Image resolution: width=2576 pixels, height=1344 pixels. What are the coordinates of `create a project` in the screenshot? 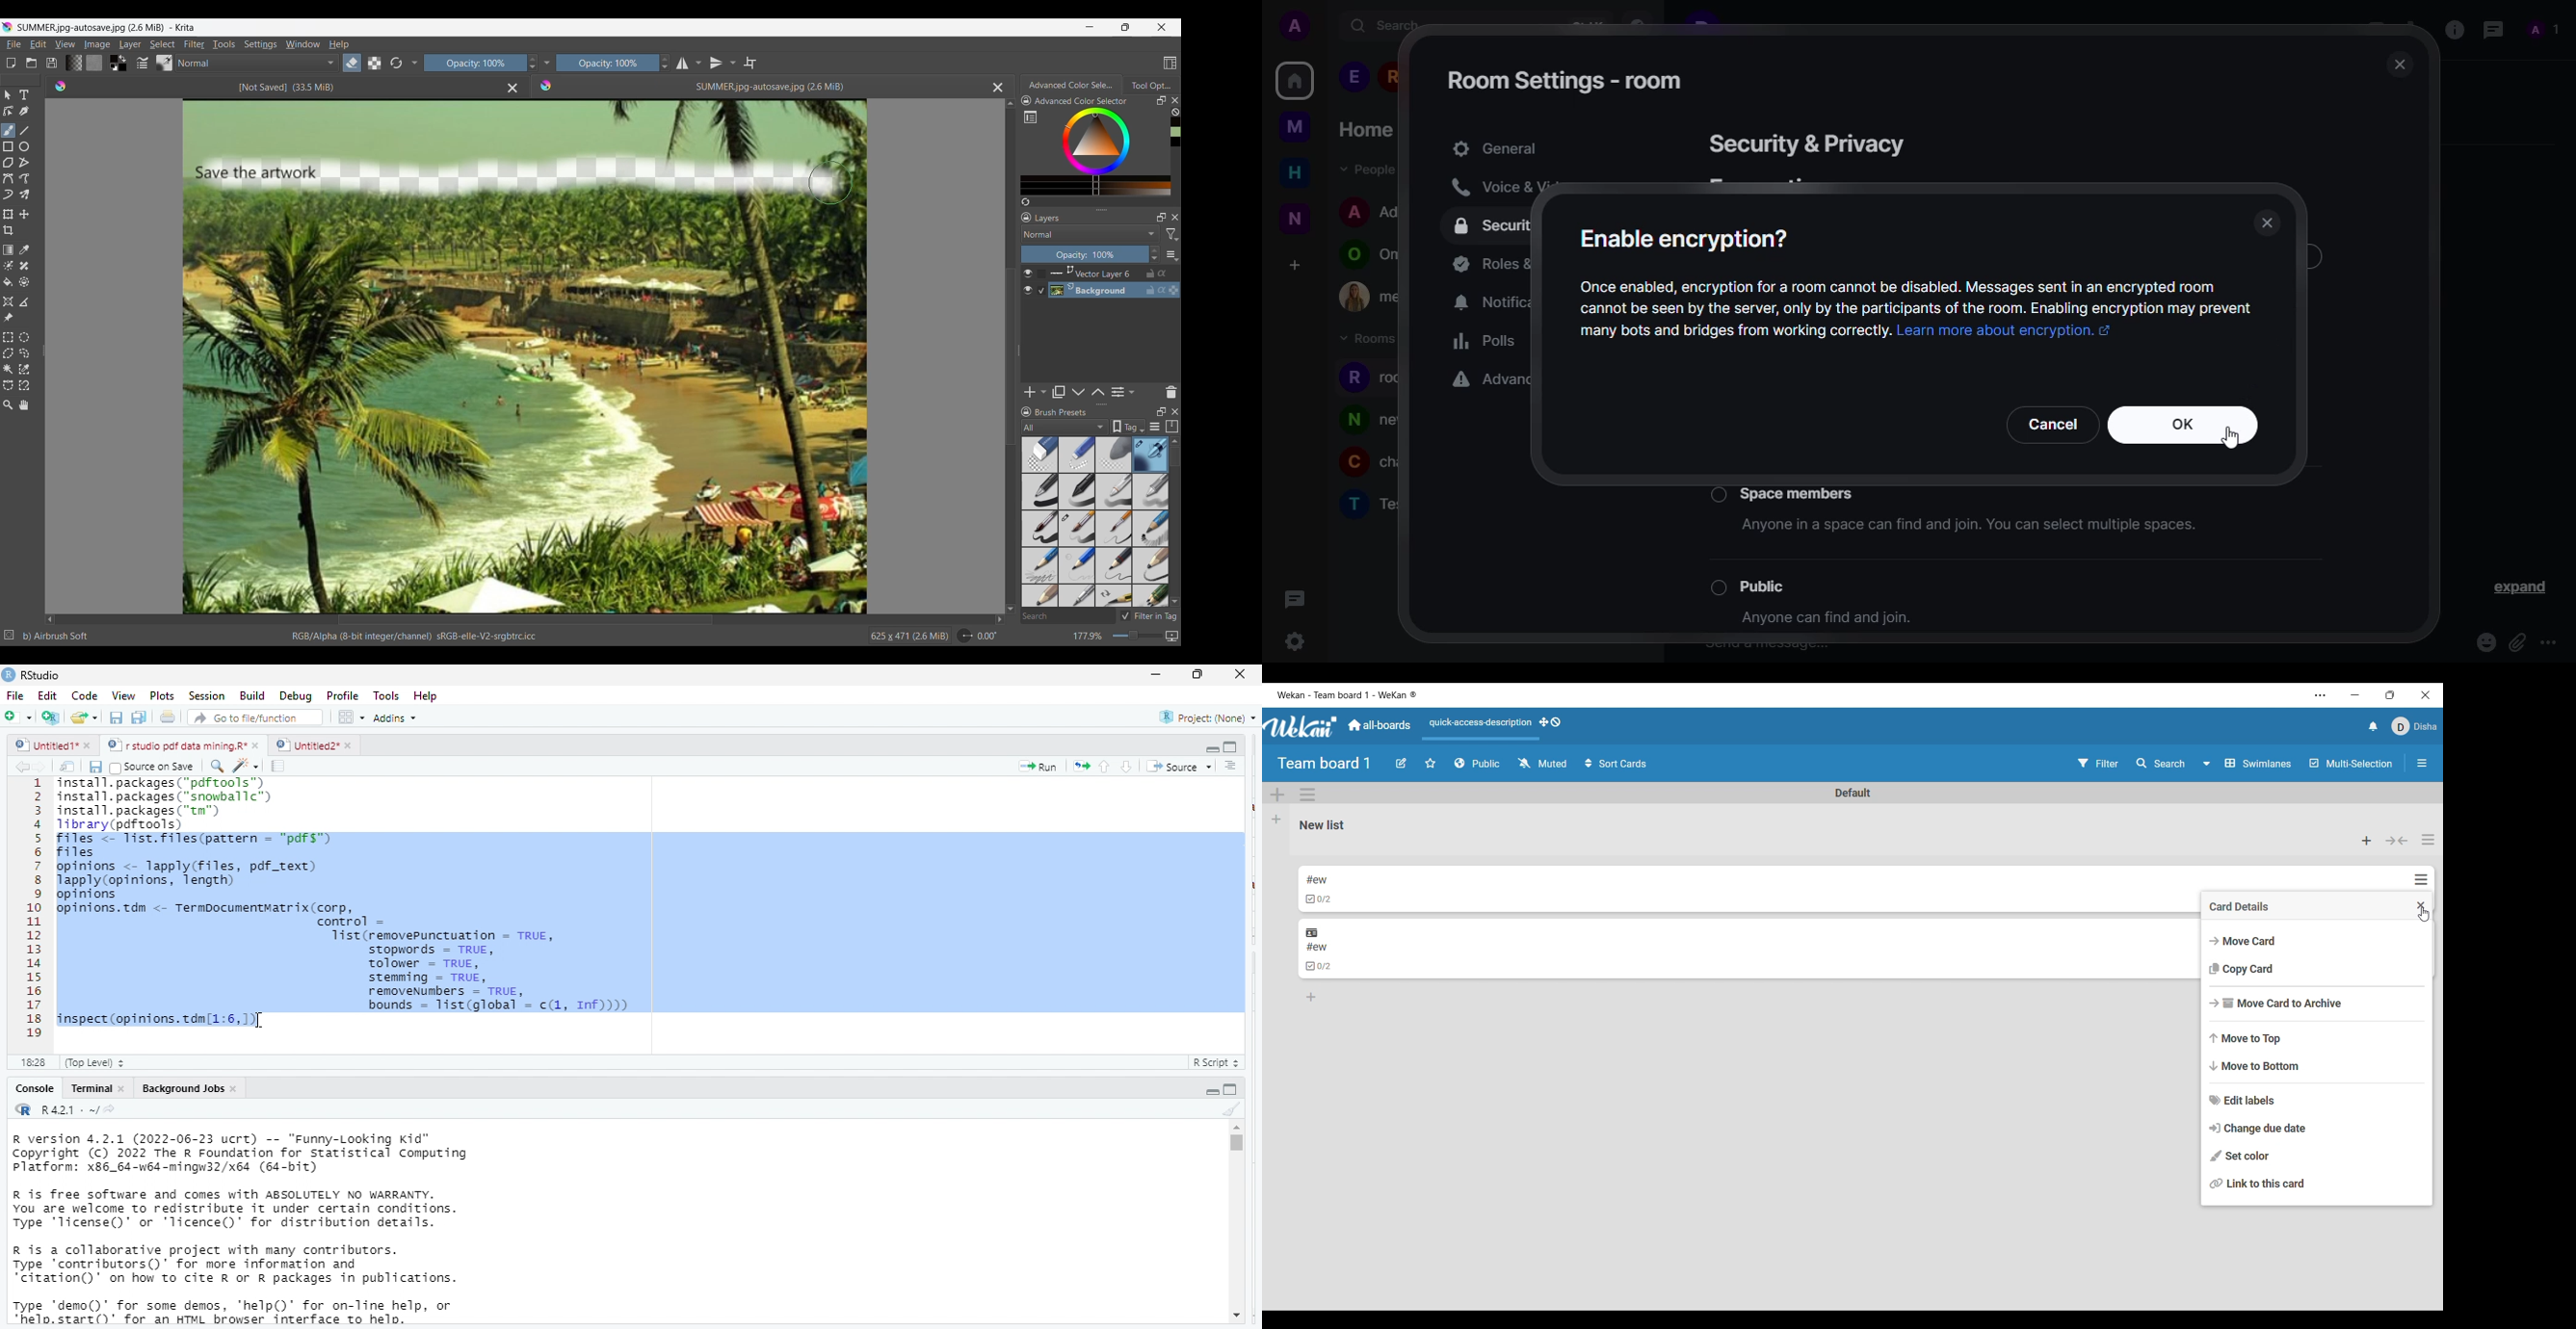 It's located at (49, 717).